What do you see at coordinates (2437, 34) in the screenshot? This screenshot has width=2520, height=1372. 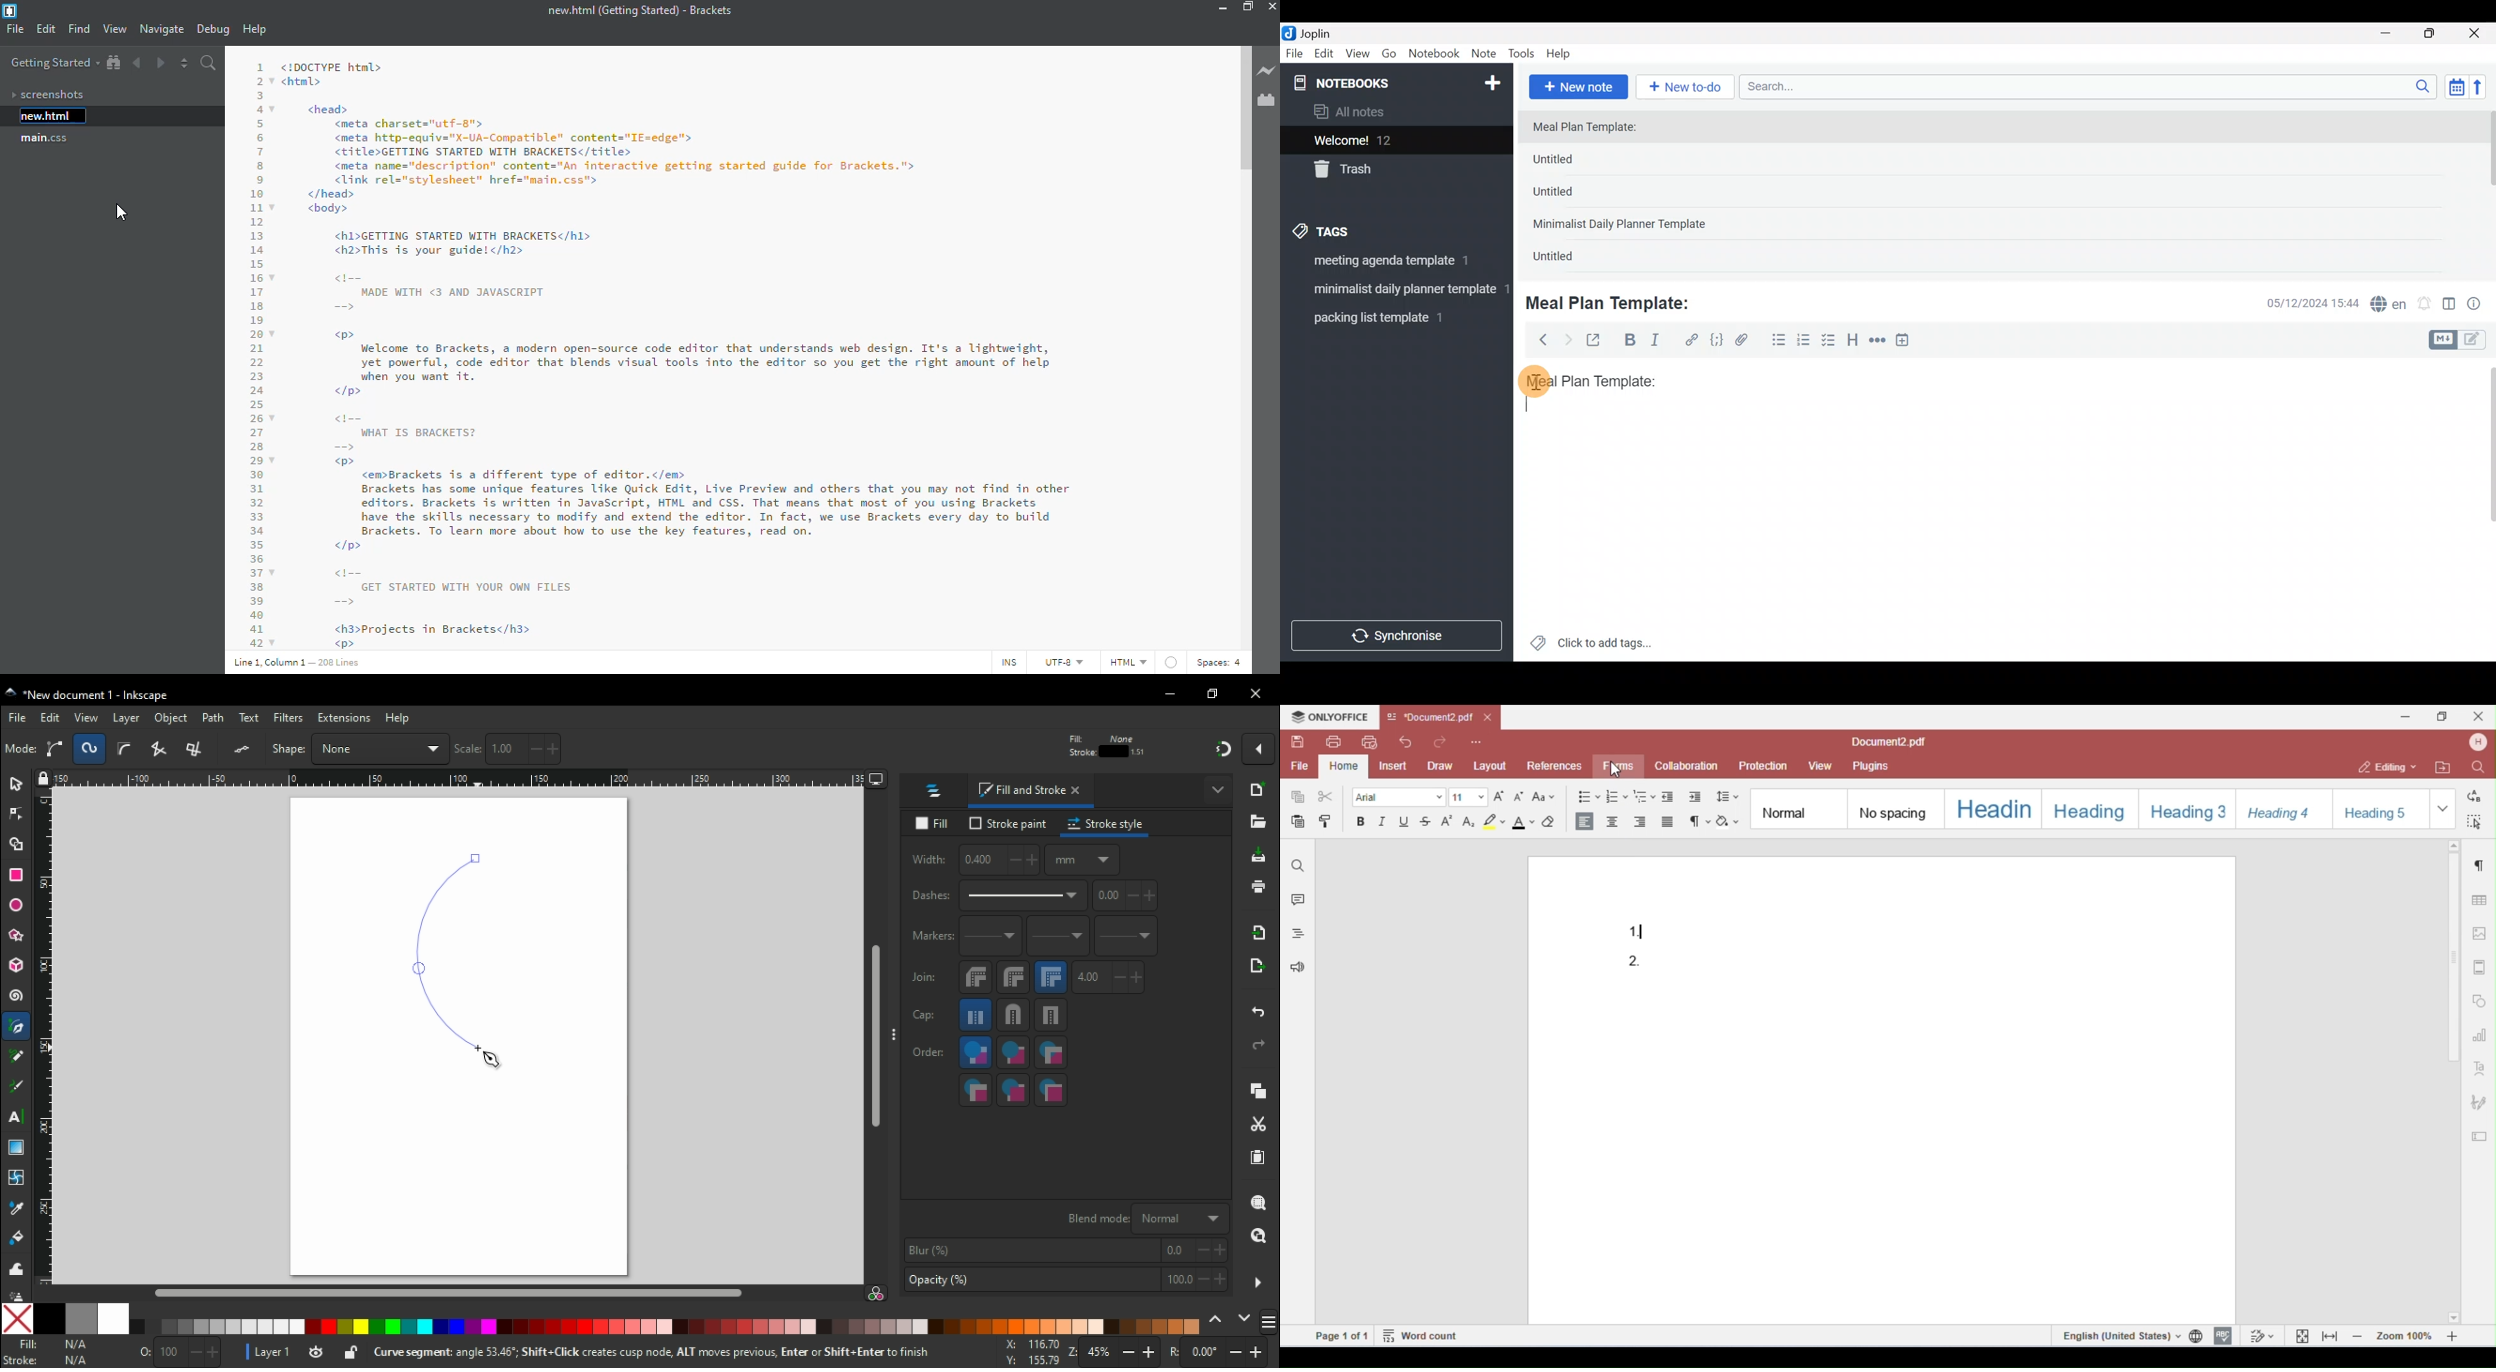 I see `Maximize` at bounding box center [2437, 34].